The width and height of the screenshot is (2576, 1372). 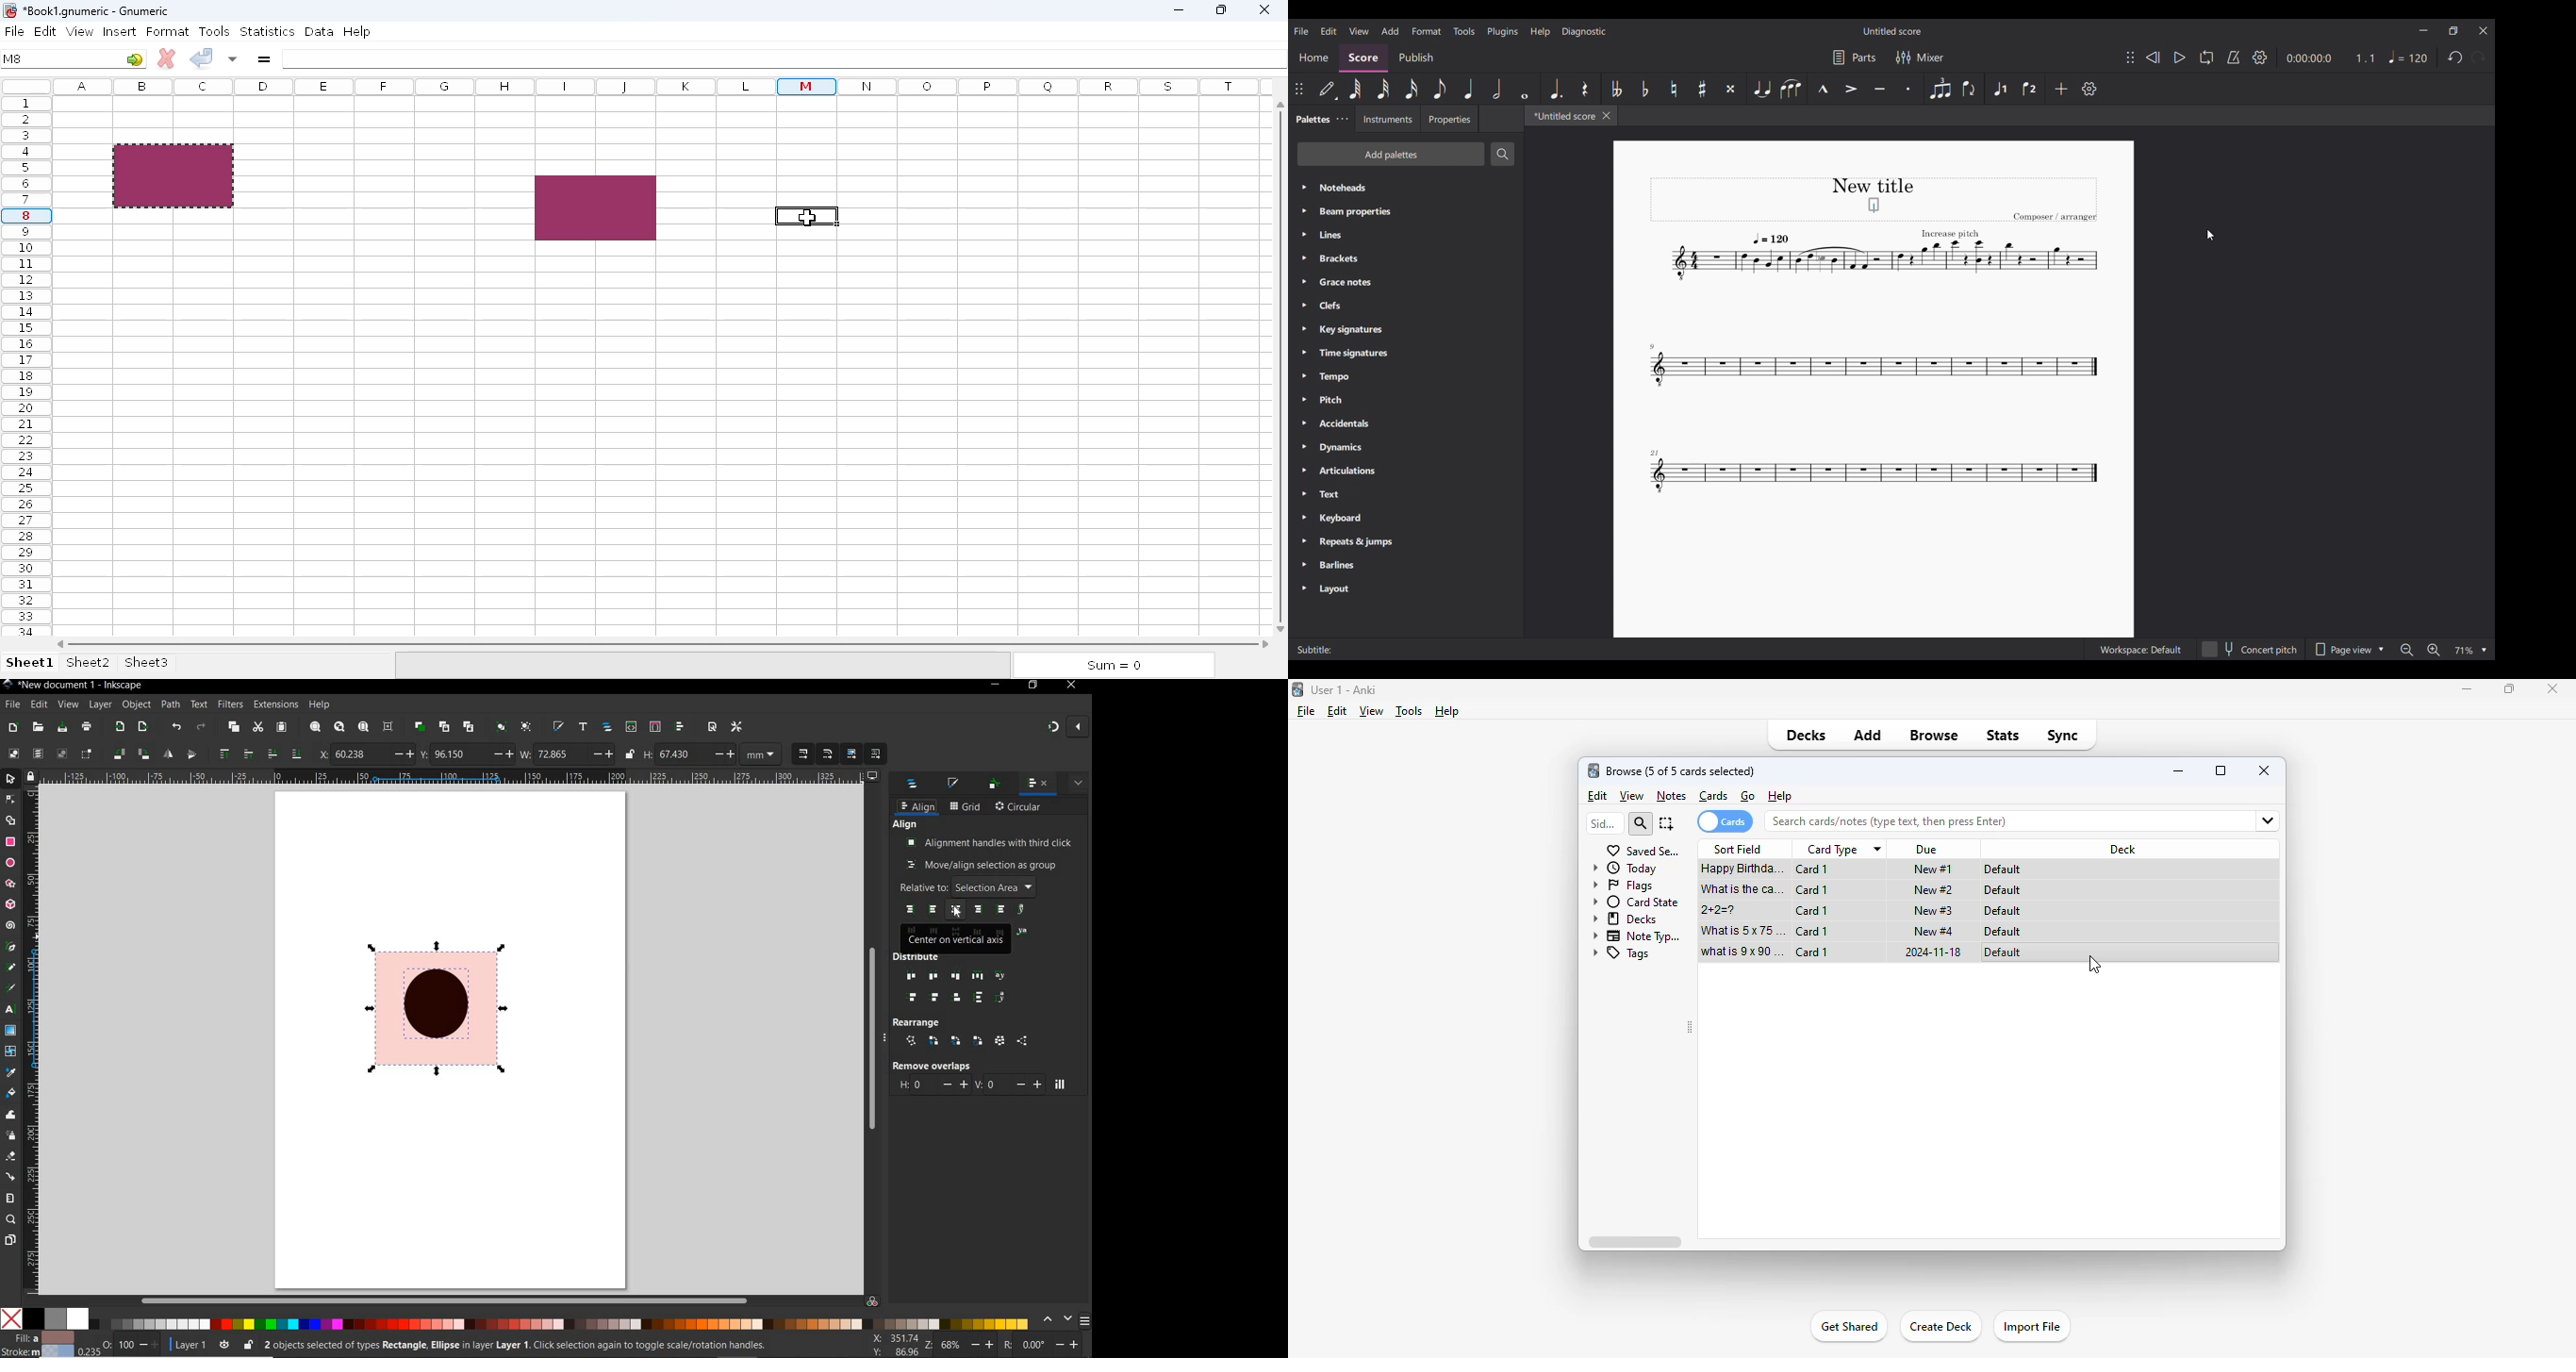 What do you see at coordinates (12, 1137) in the screenshot?
I see `spray tool` at bounding box center [12, 1137].